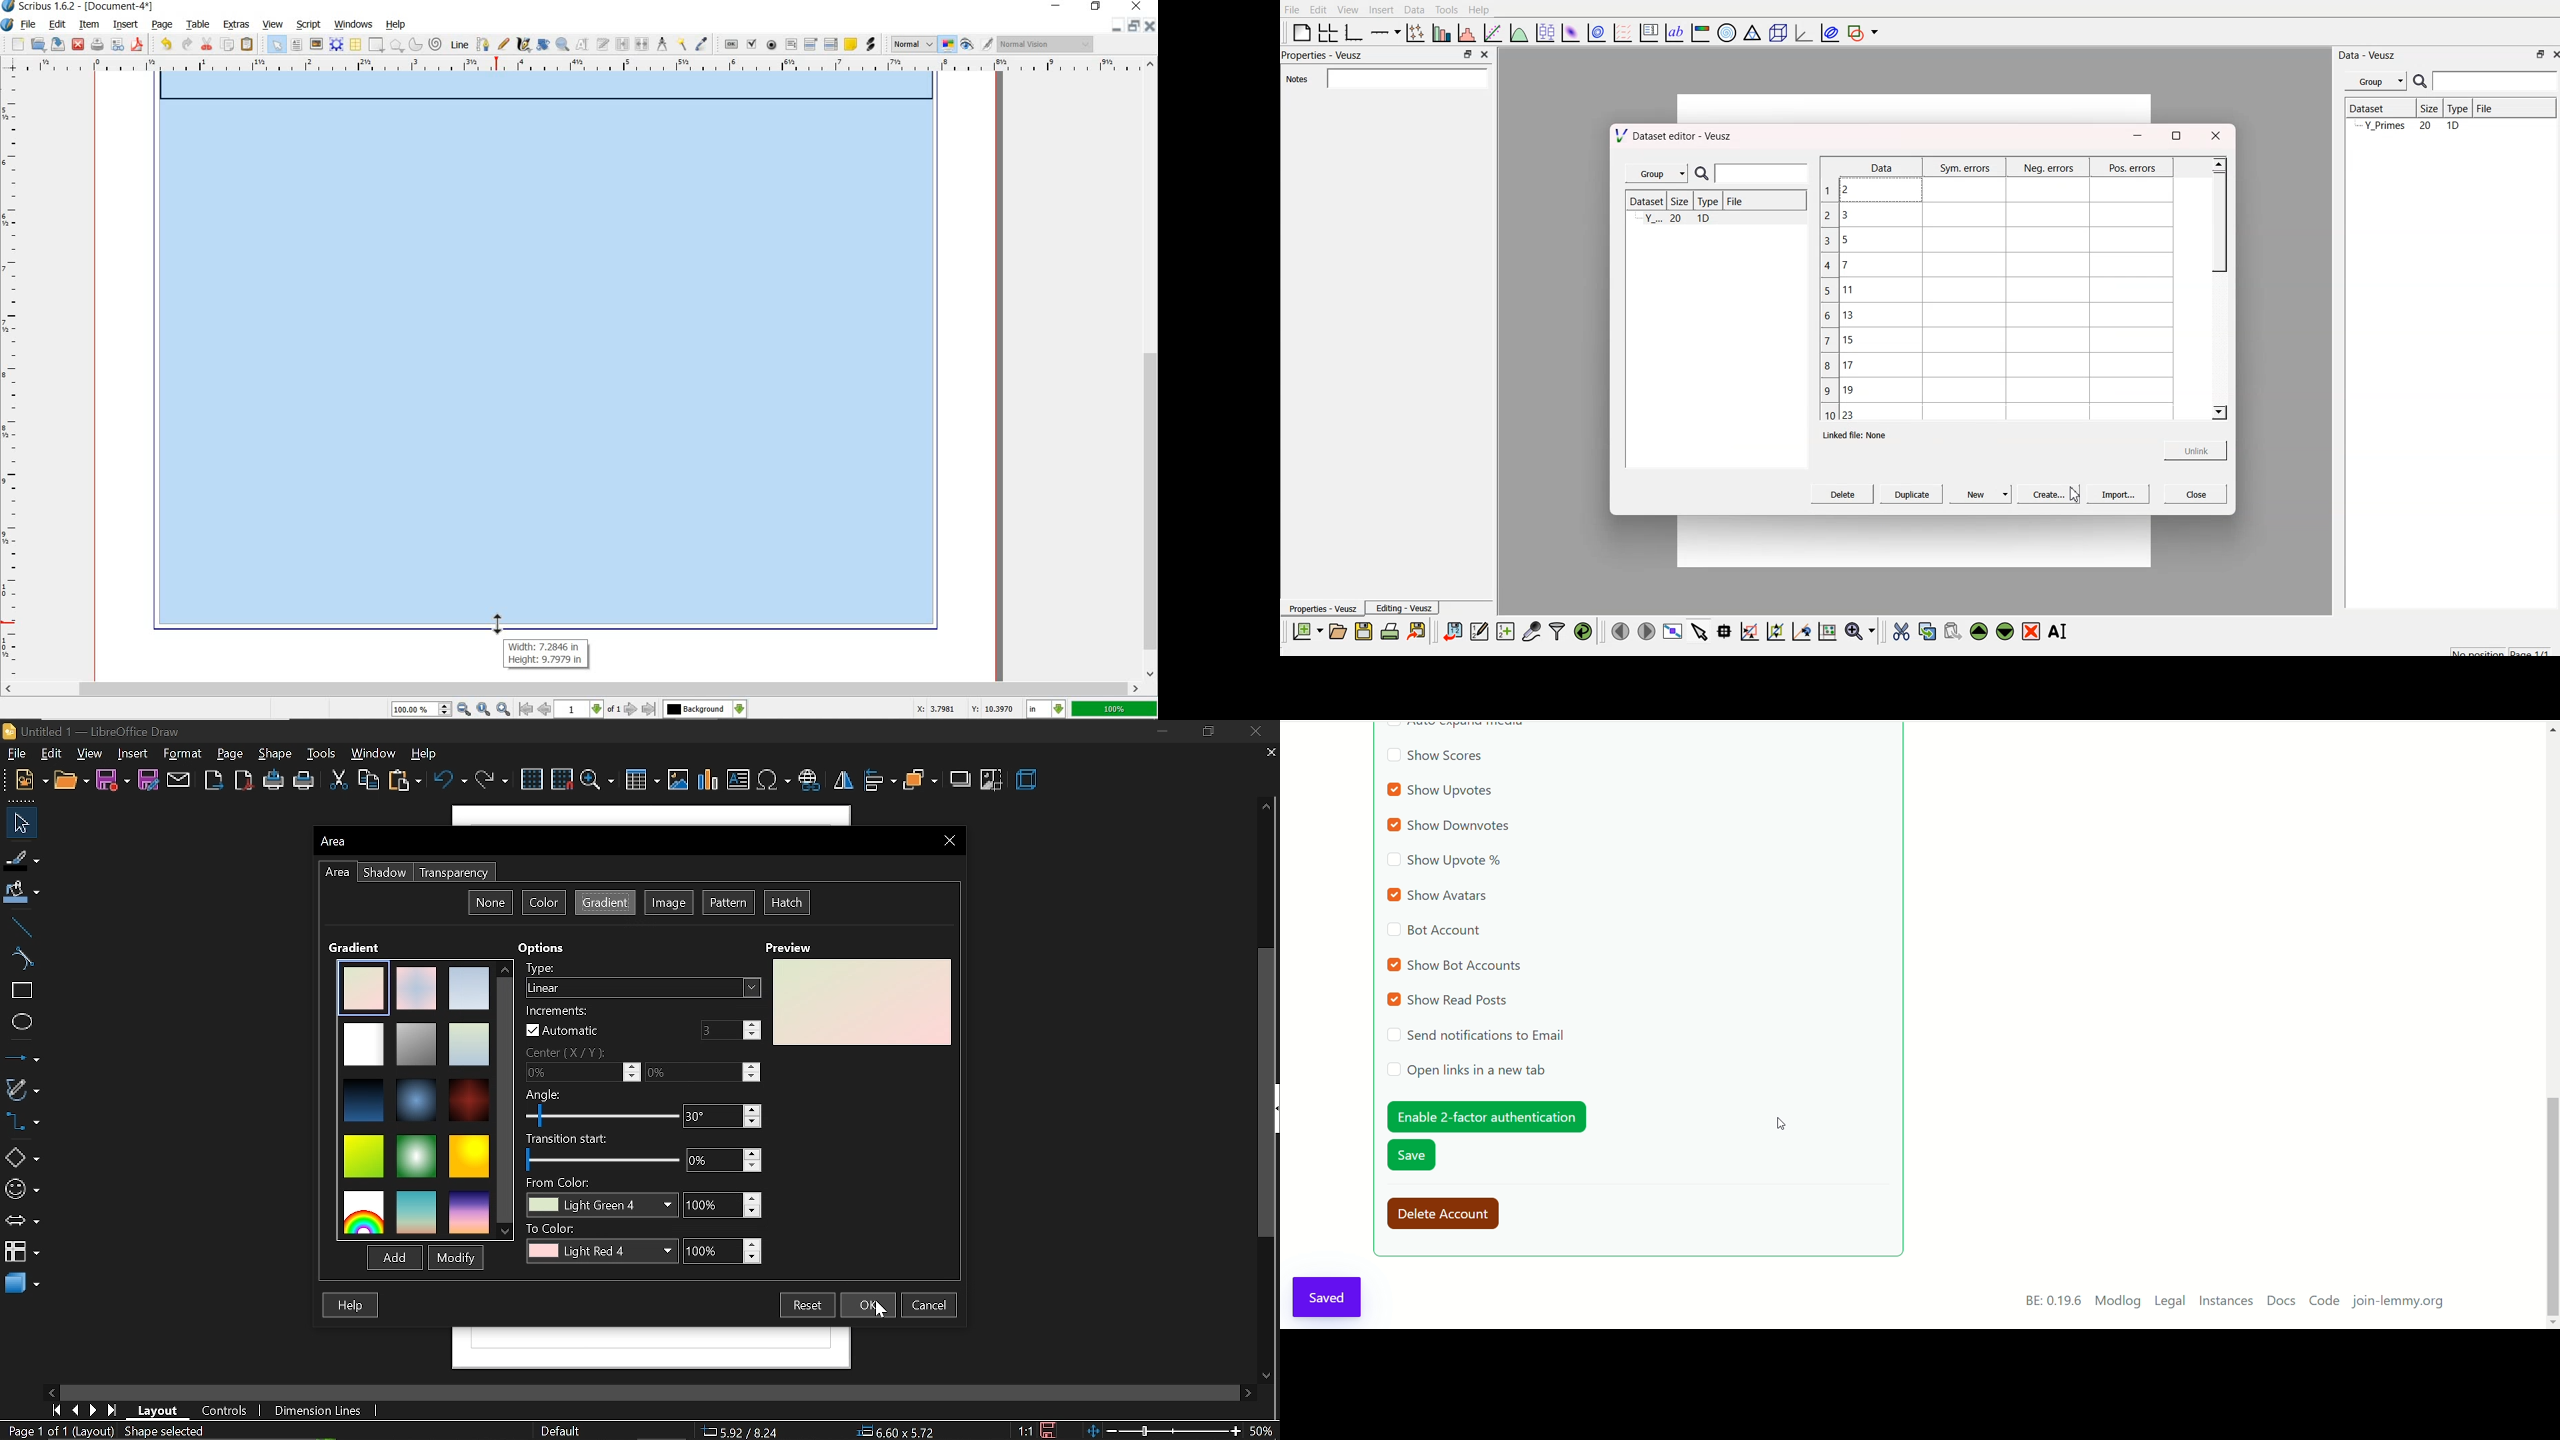 This screenshot has height=1456, width=2576. Describe the element at coordinates (950, 840) in the screenshot. I see `close` at that location.